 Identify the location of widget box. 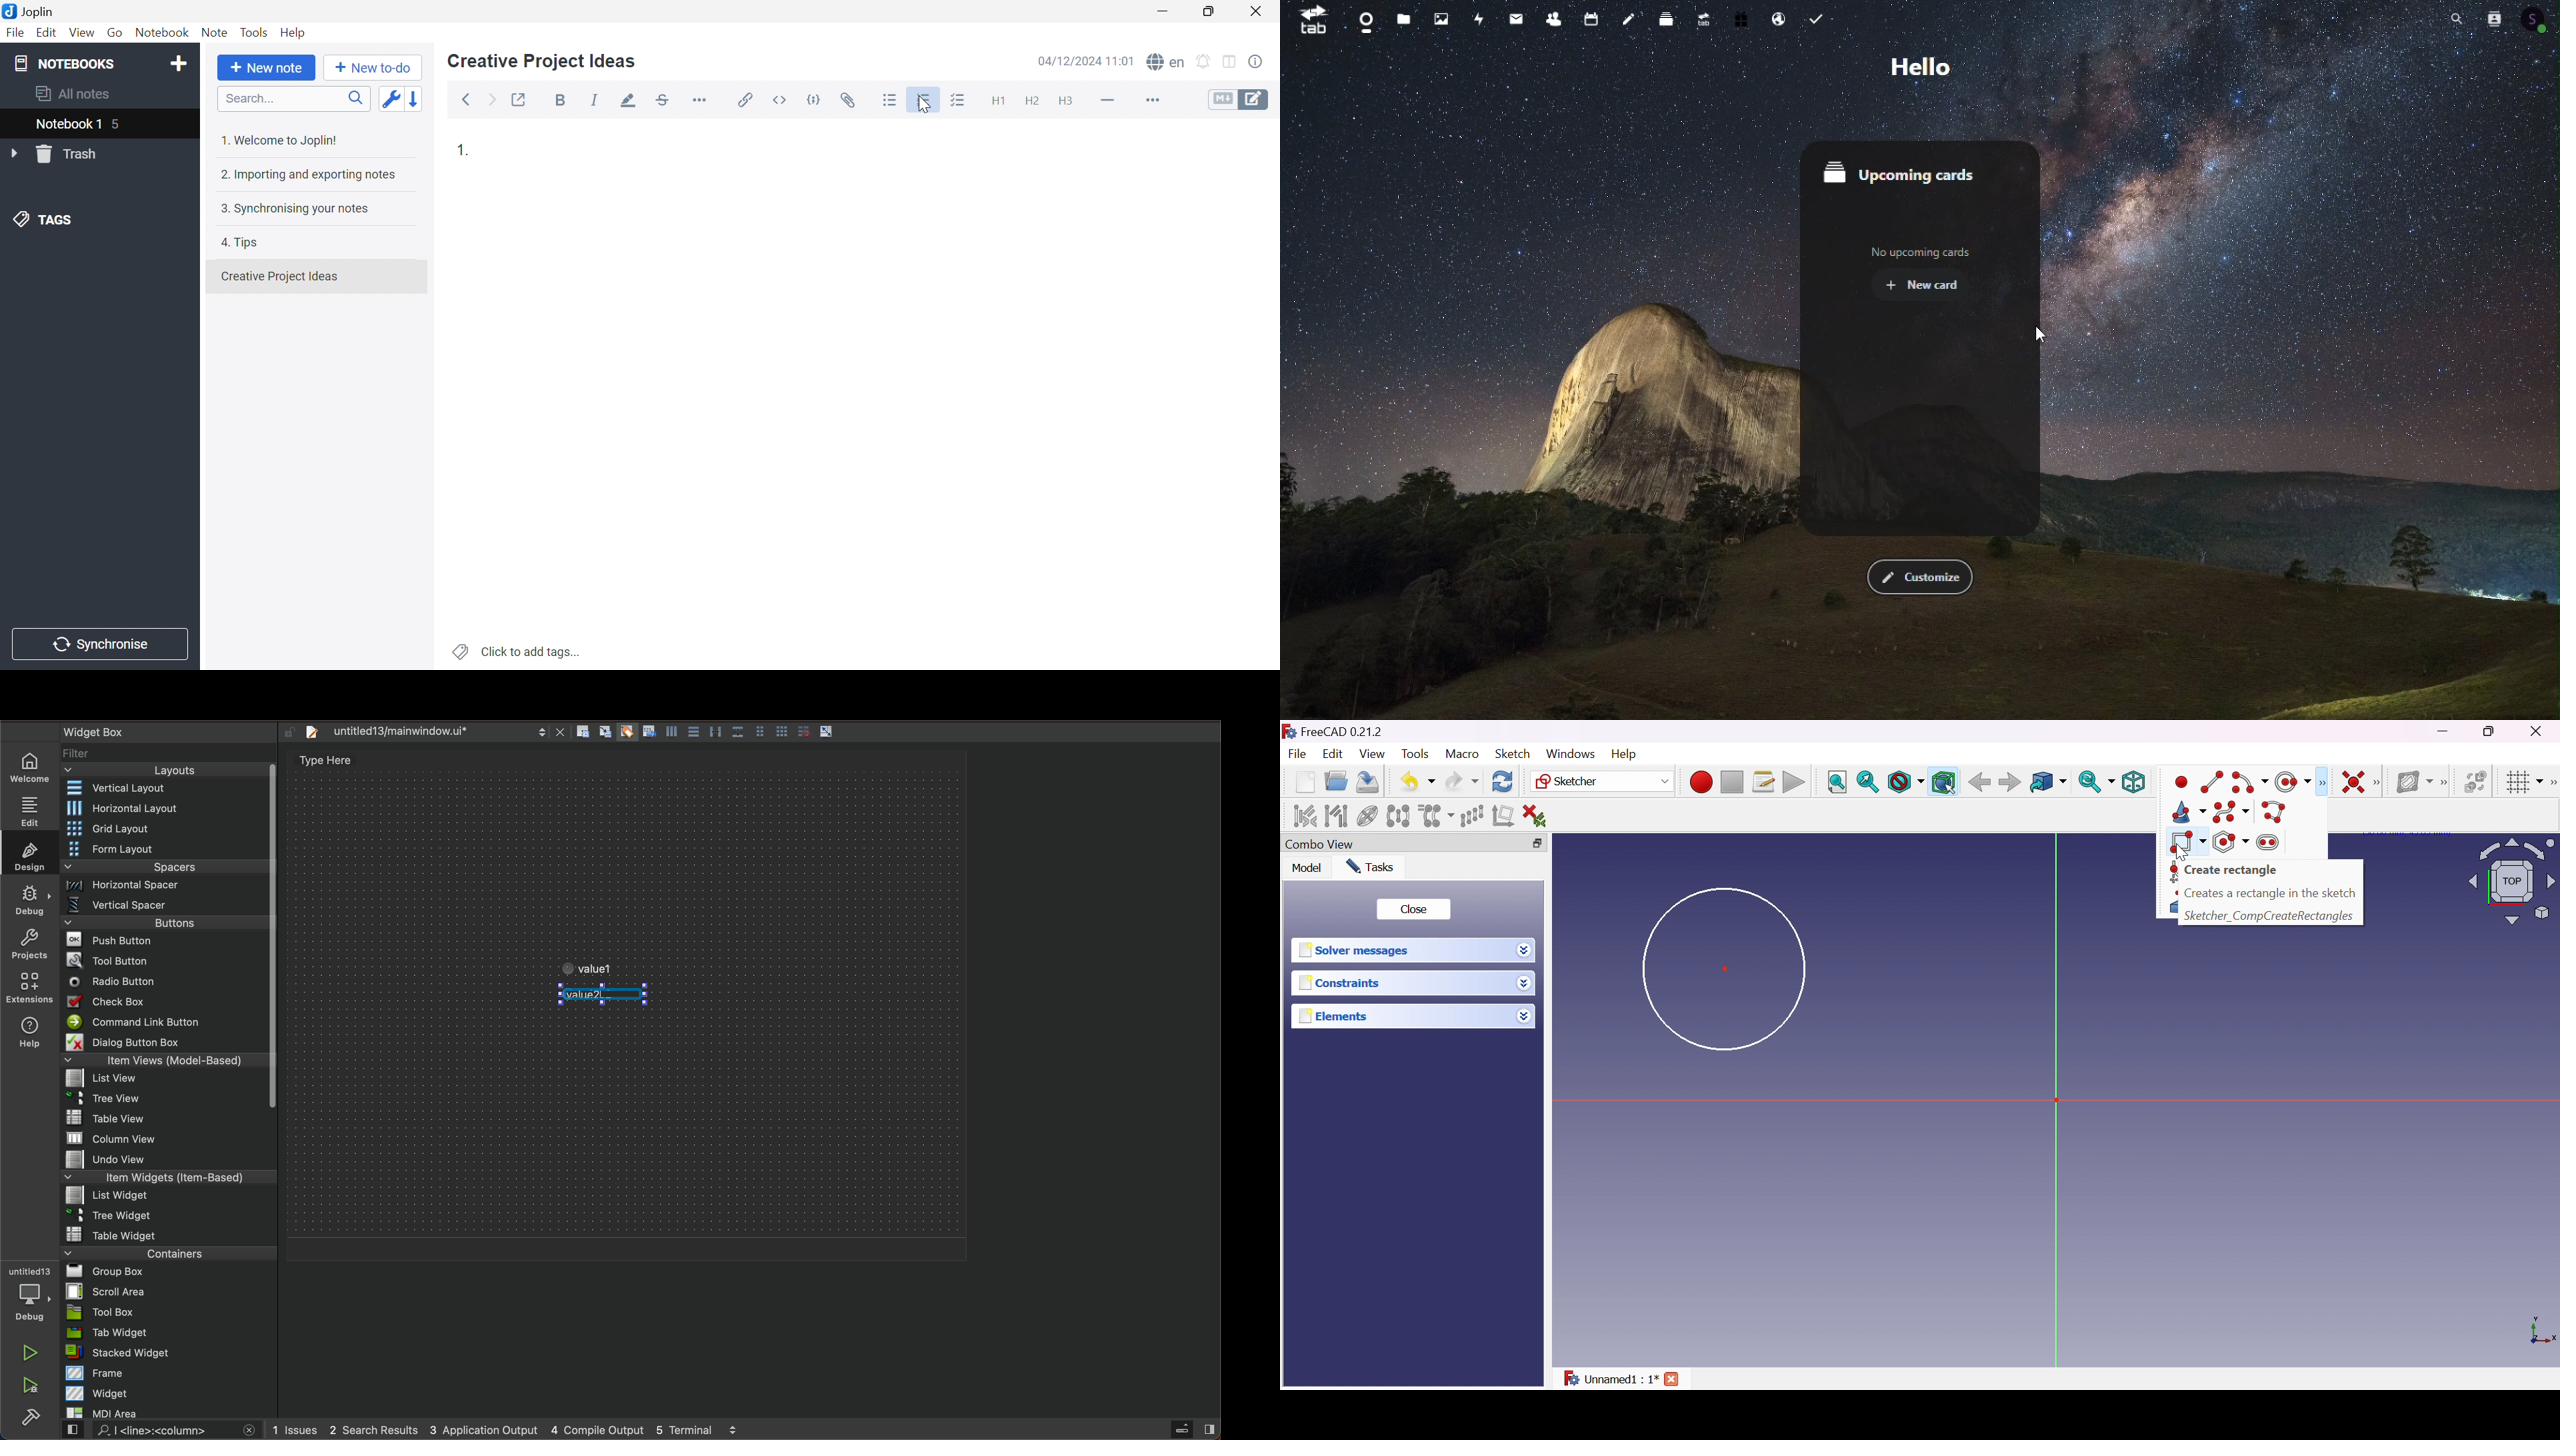
(155, 731).